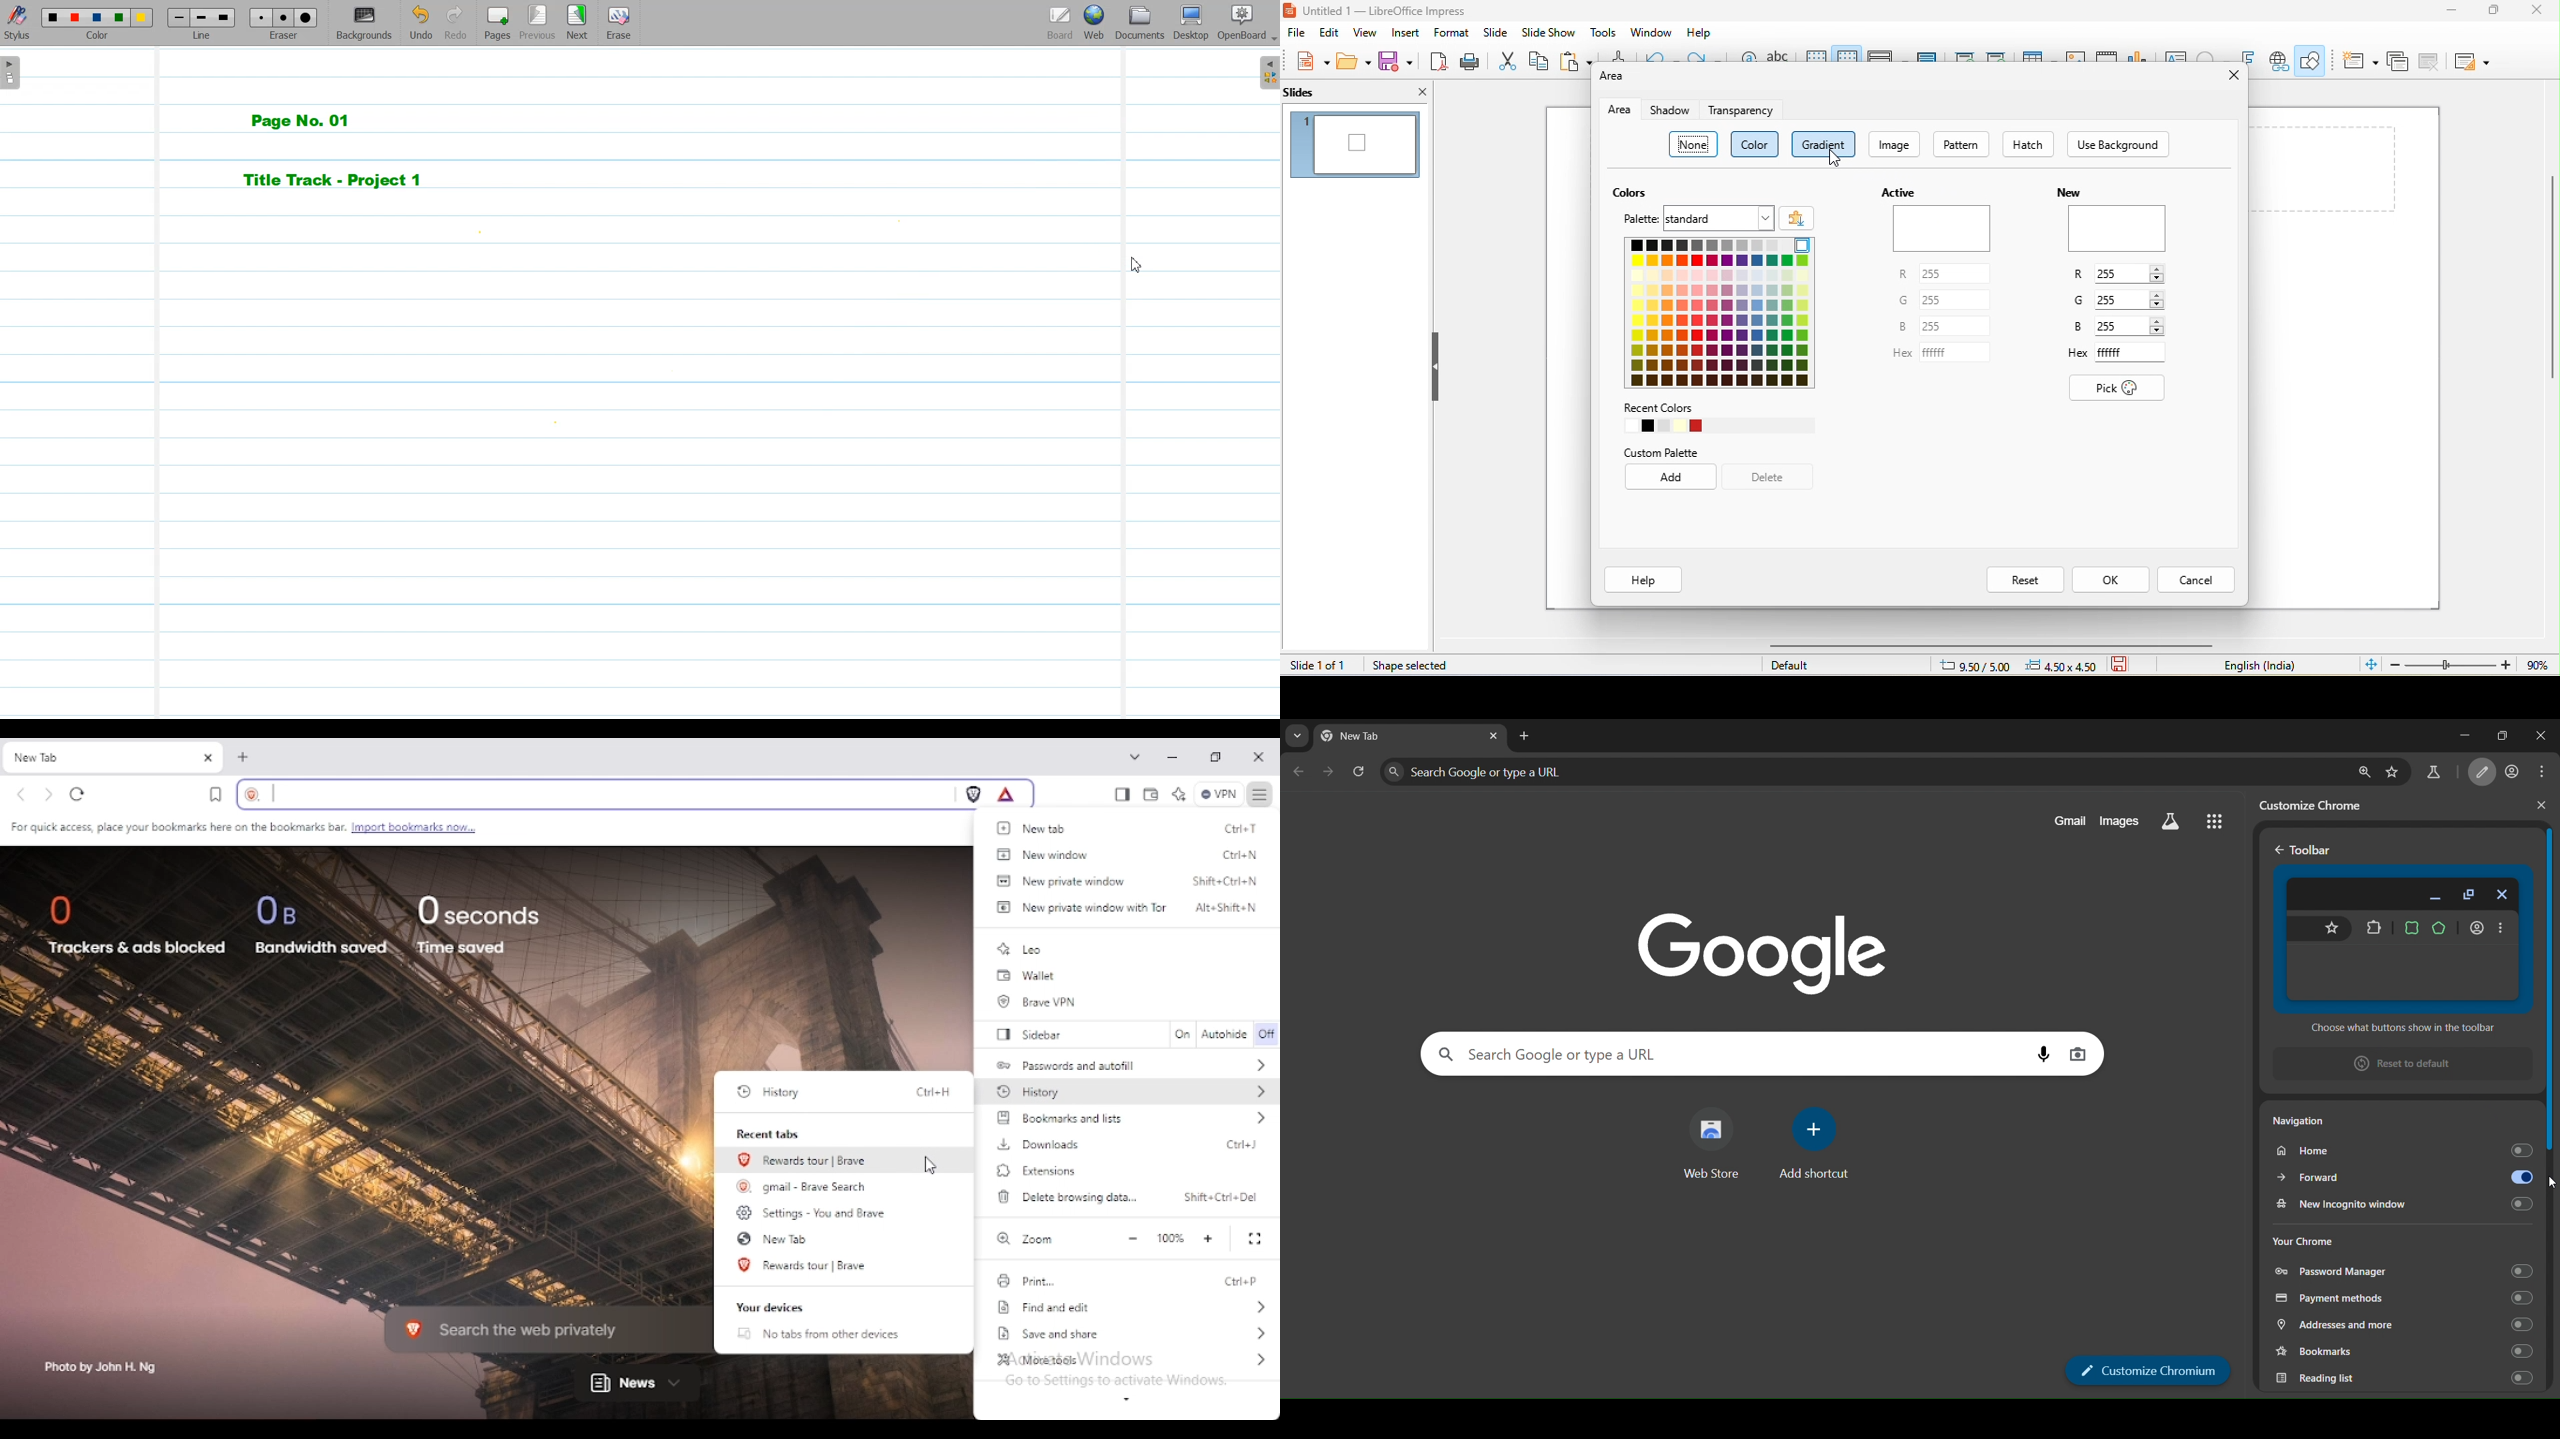 The height and width of the screenshot is (1456, 2576). Describe the element at coordinates (1719, 218) in the screenshot. I see `standard` at that location.